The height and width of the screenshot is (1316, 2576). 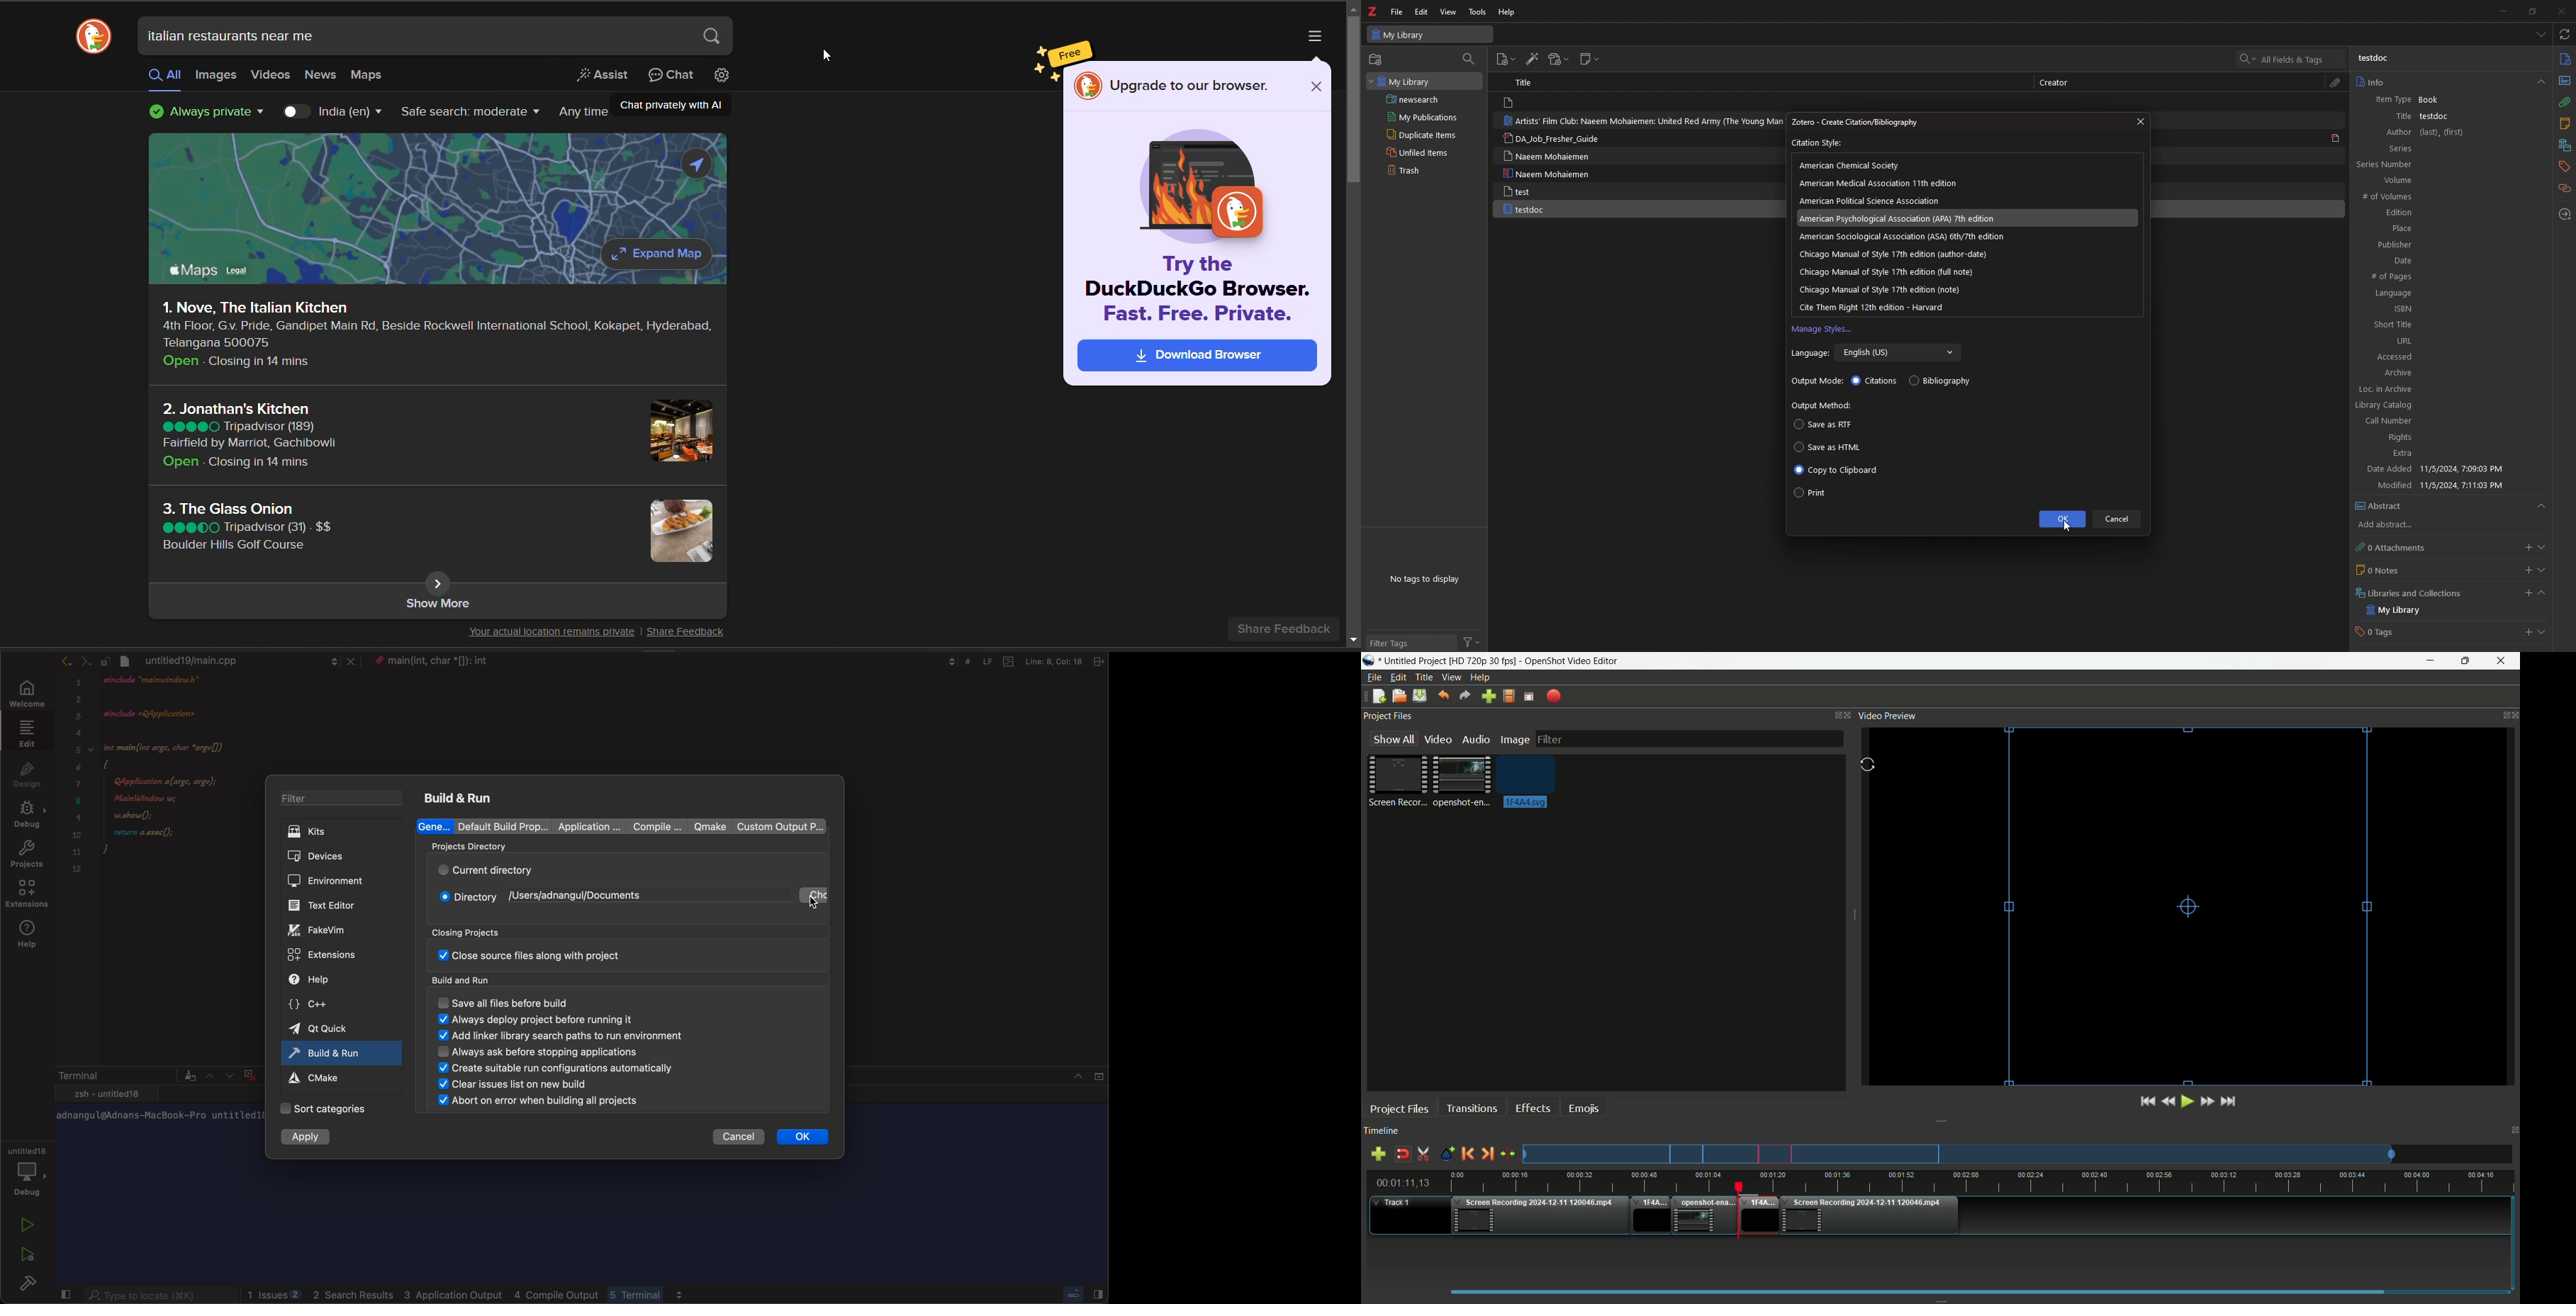 What do you see at coordinates (27, 694) in the screenshot?
I see `welcome` at bounding box center [27, 694].